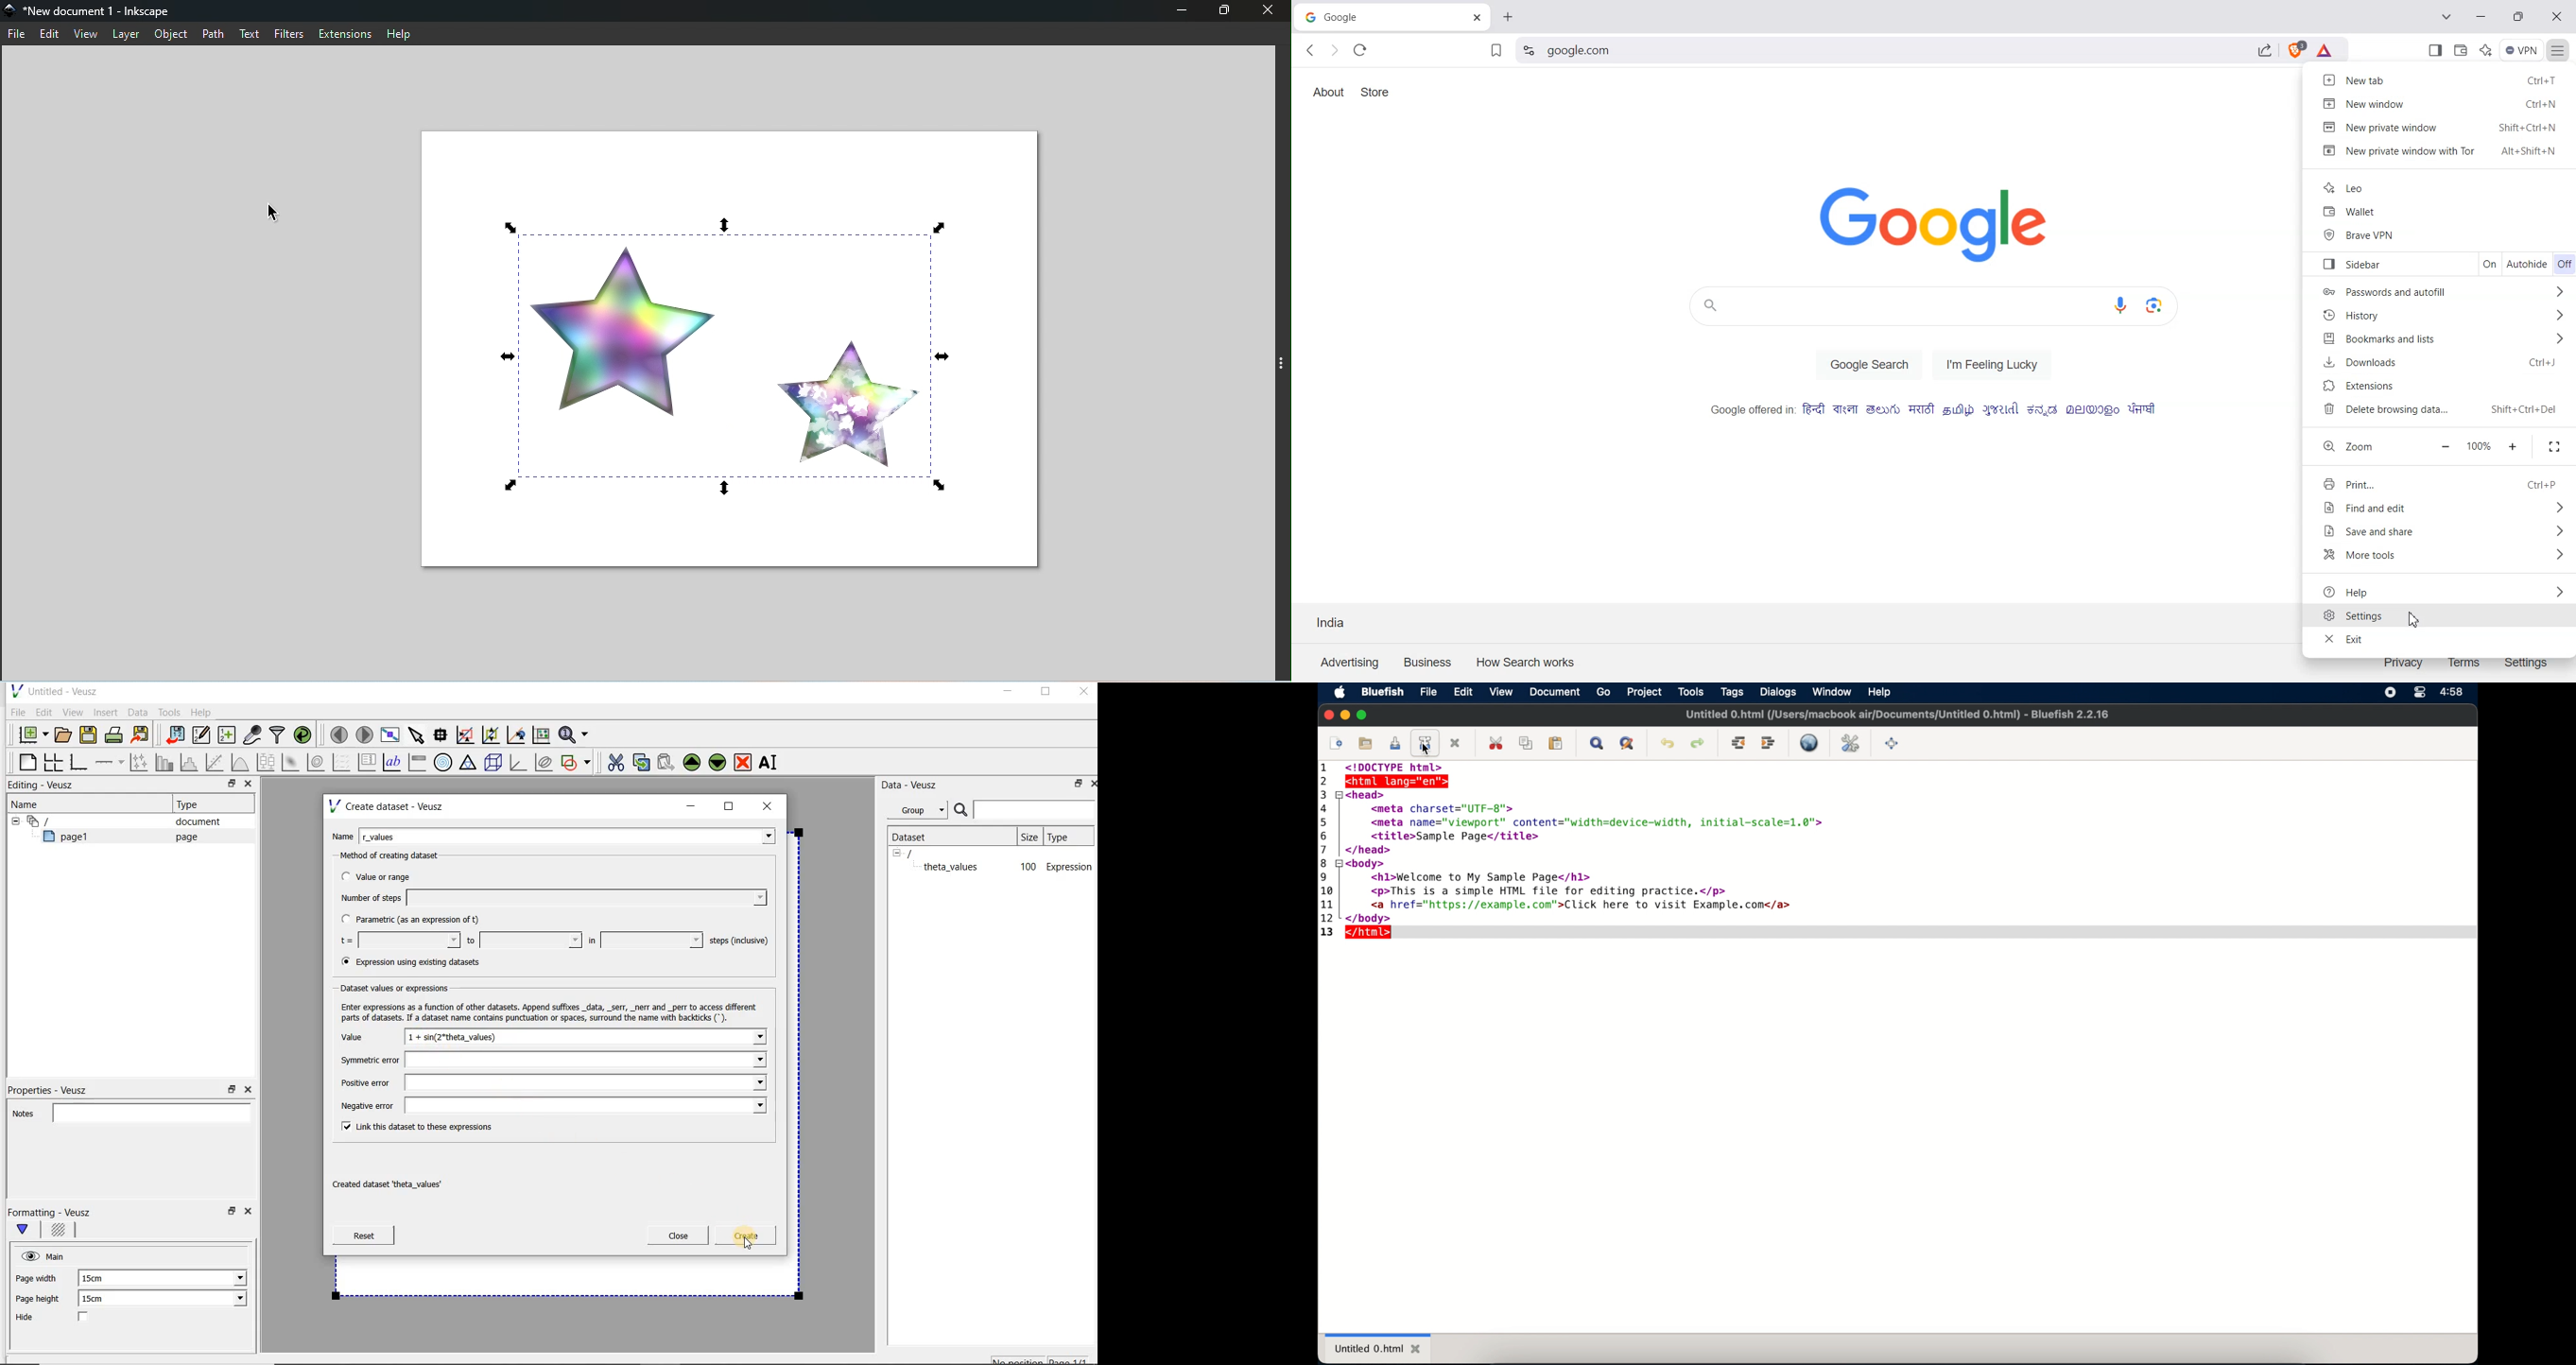 The width and height of the screenshot is (2576, 1372). What do you see at coordinates (1340, 692) in the screenshot?
I see `apple icon` at bounding box center [1340, 692].